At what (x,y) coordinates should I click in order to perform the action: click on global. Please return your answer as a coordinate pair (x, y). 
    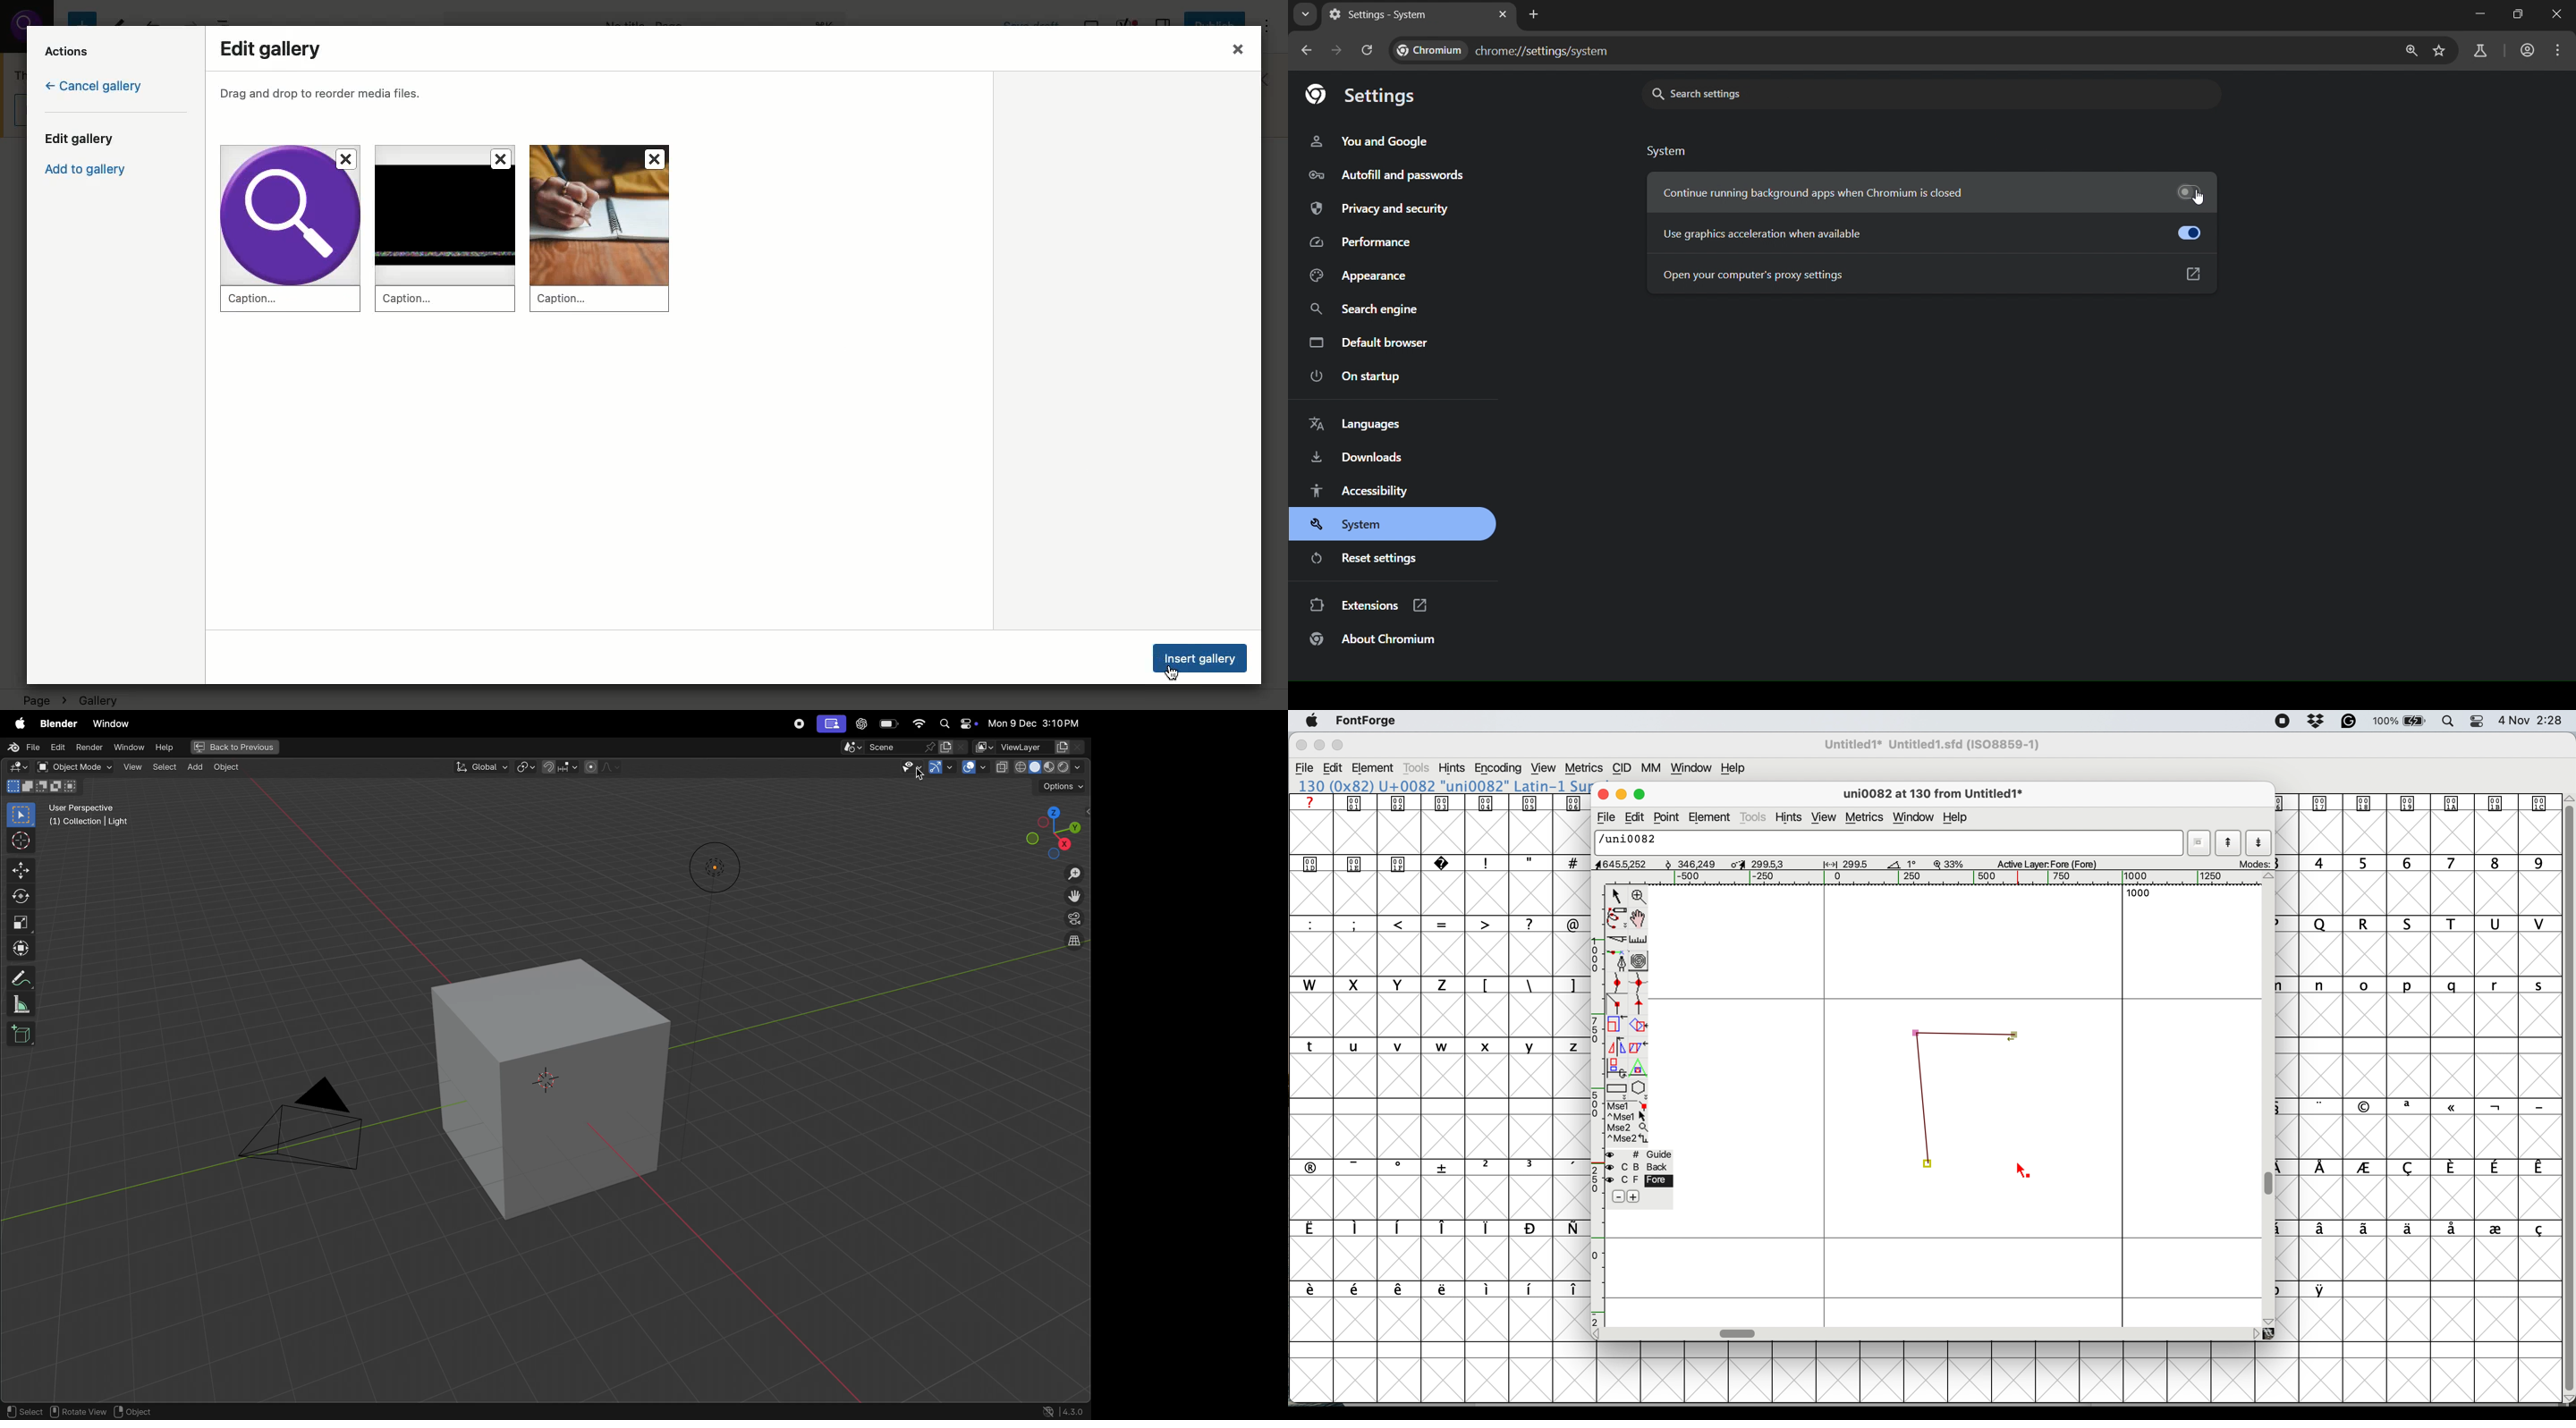
    Looking at the image, I should click on (479, 766).